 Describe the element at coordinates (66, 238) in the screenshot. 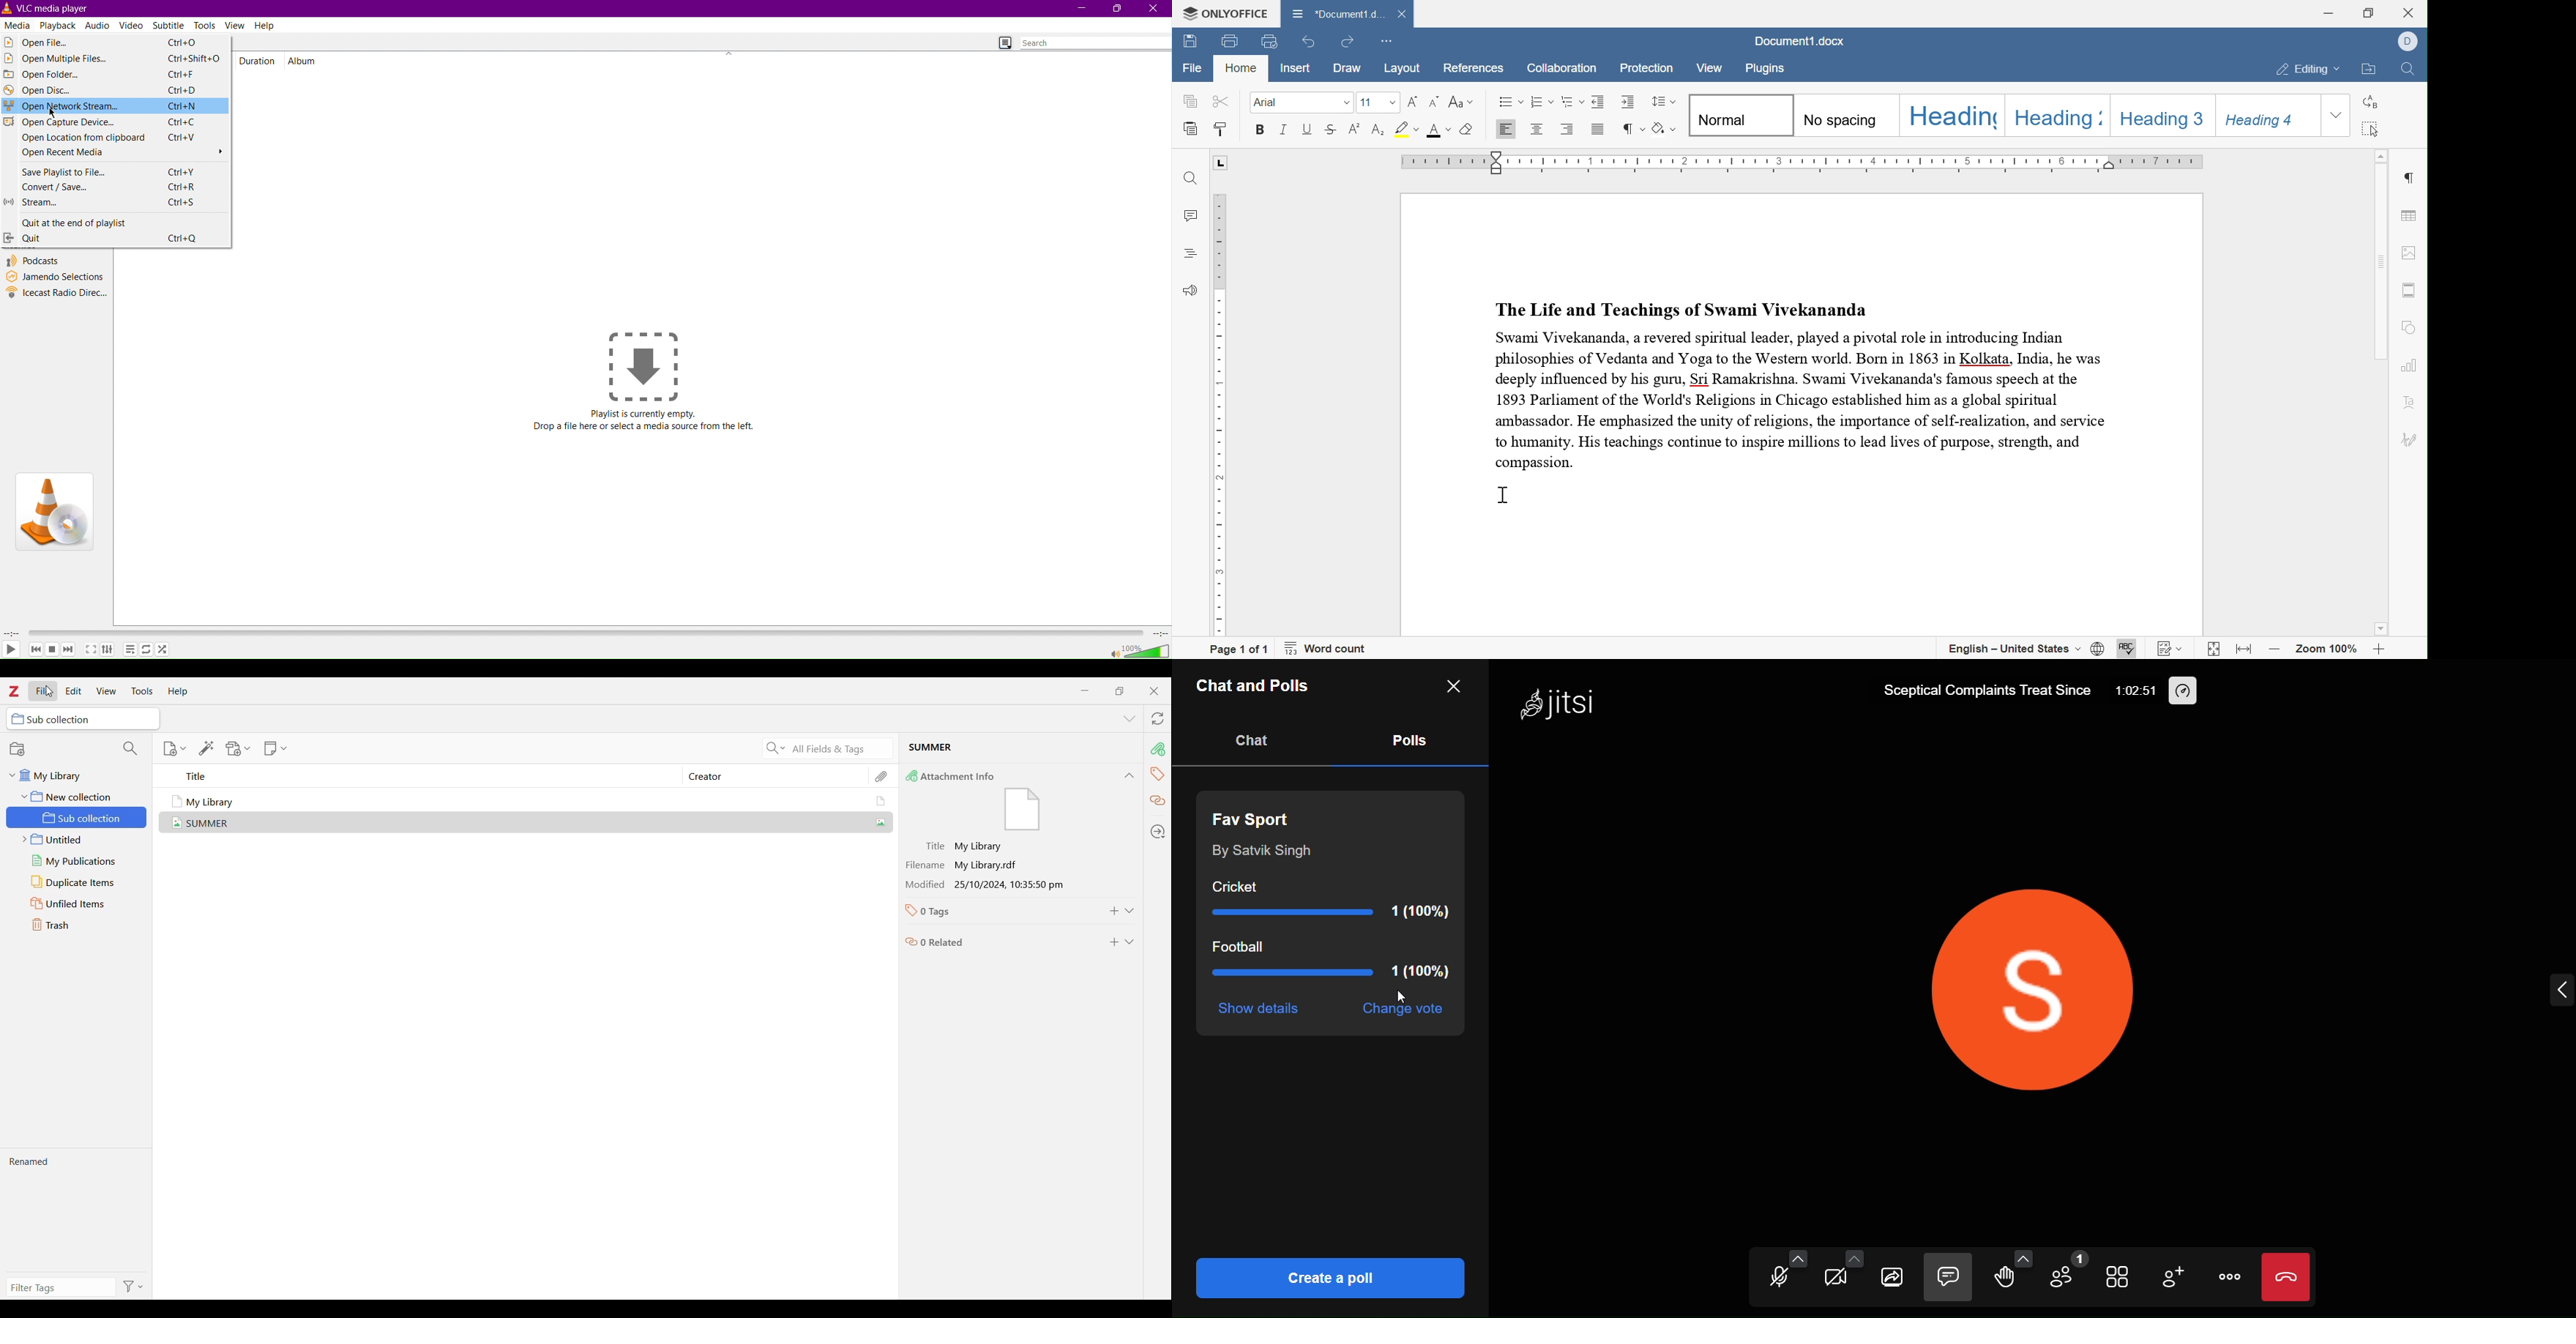

I see `Quit` at that location.